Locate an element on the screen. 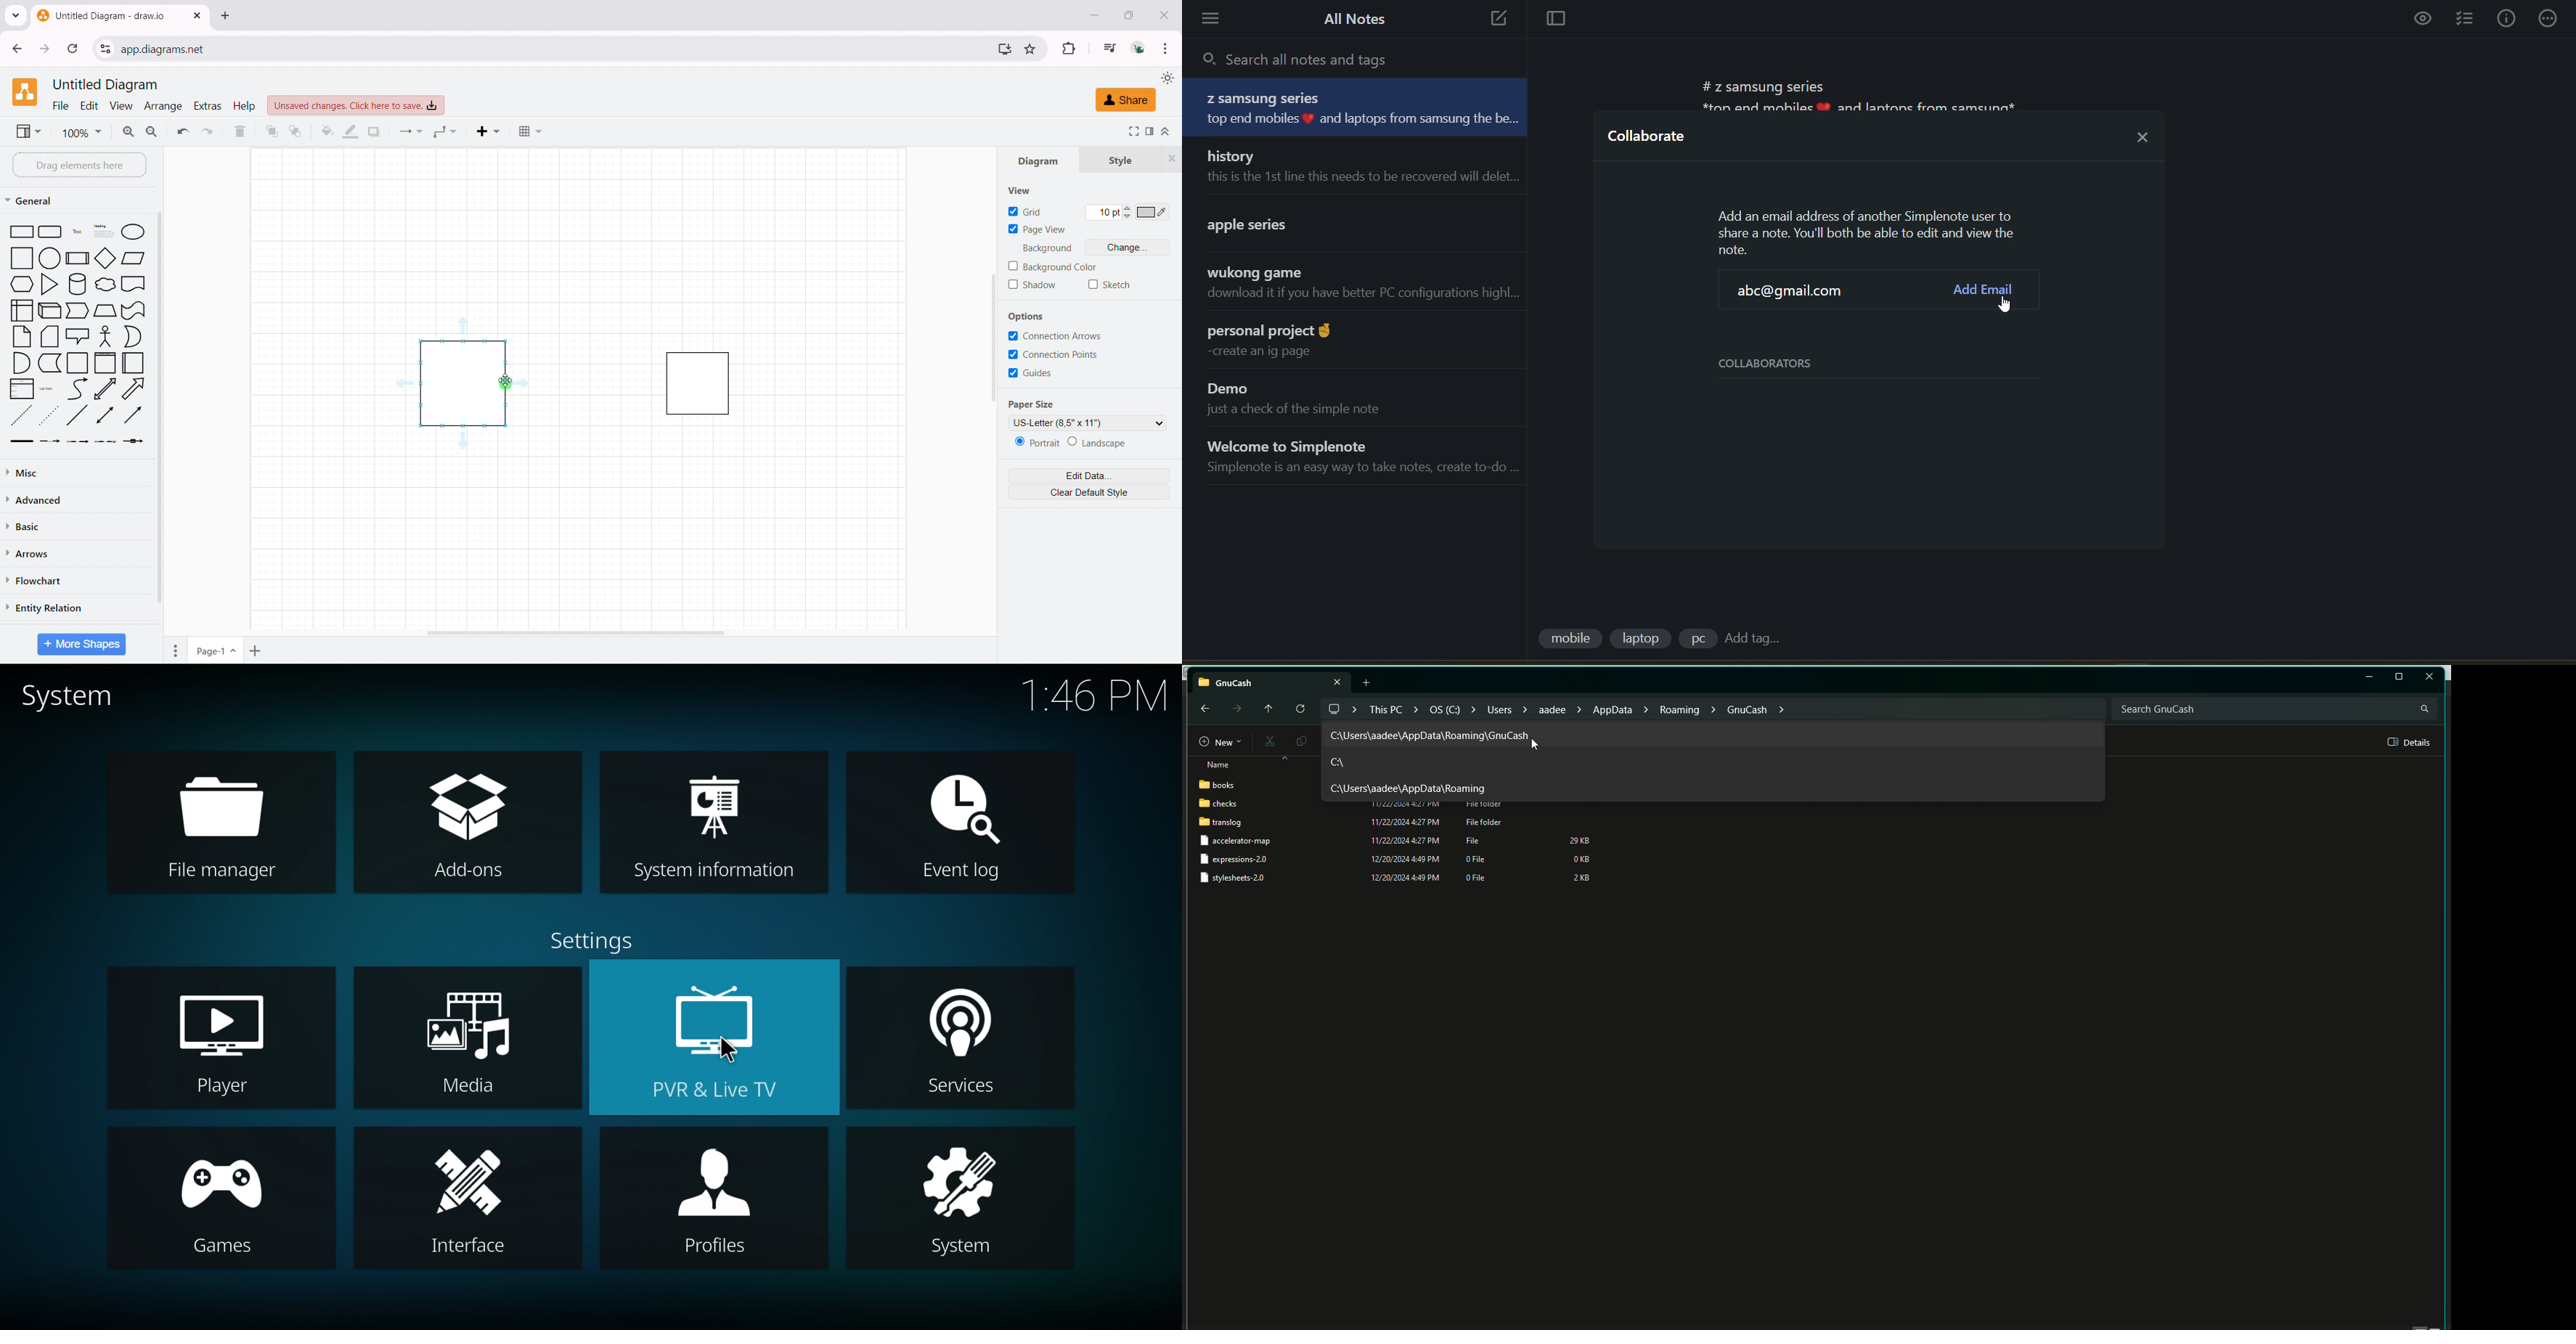 Image resolution: width=2576 pixels, height=1344 pixels. preview is located at coordinates (2424, 20).